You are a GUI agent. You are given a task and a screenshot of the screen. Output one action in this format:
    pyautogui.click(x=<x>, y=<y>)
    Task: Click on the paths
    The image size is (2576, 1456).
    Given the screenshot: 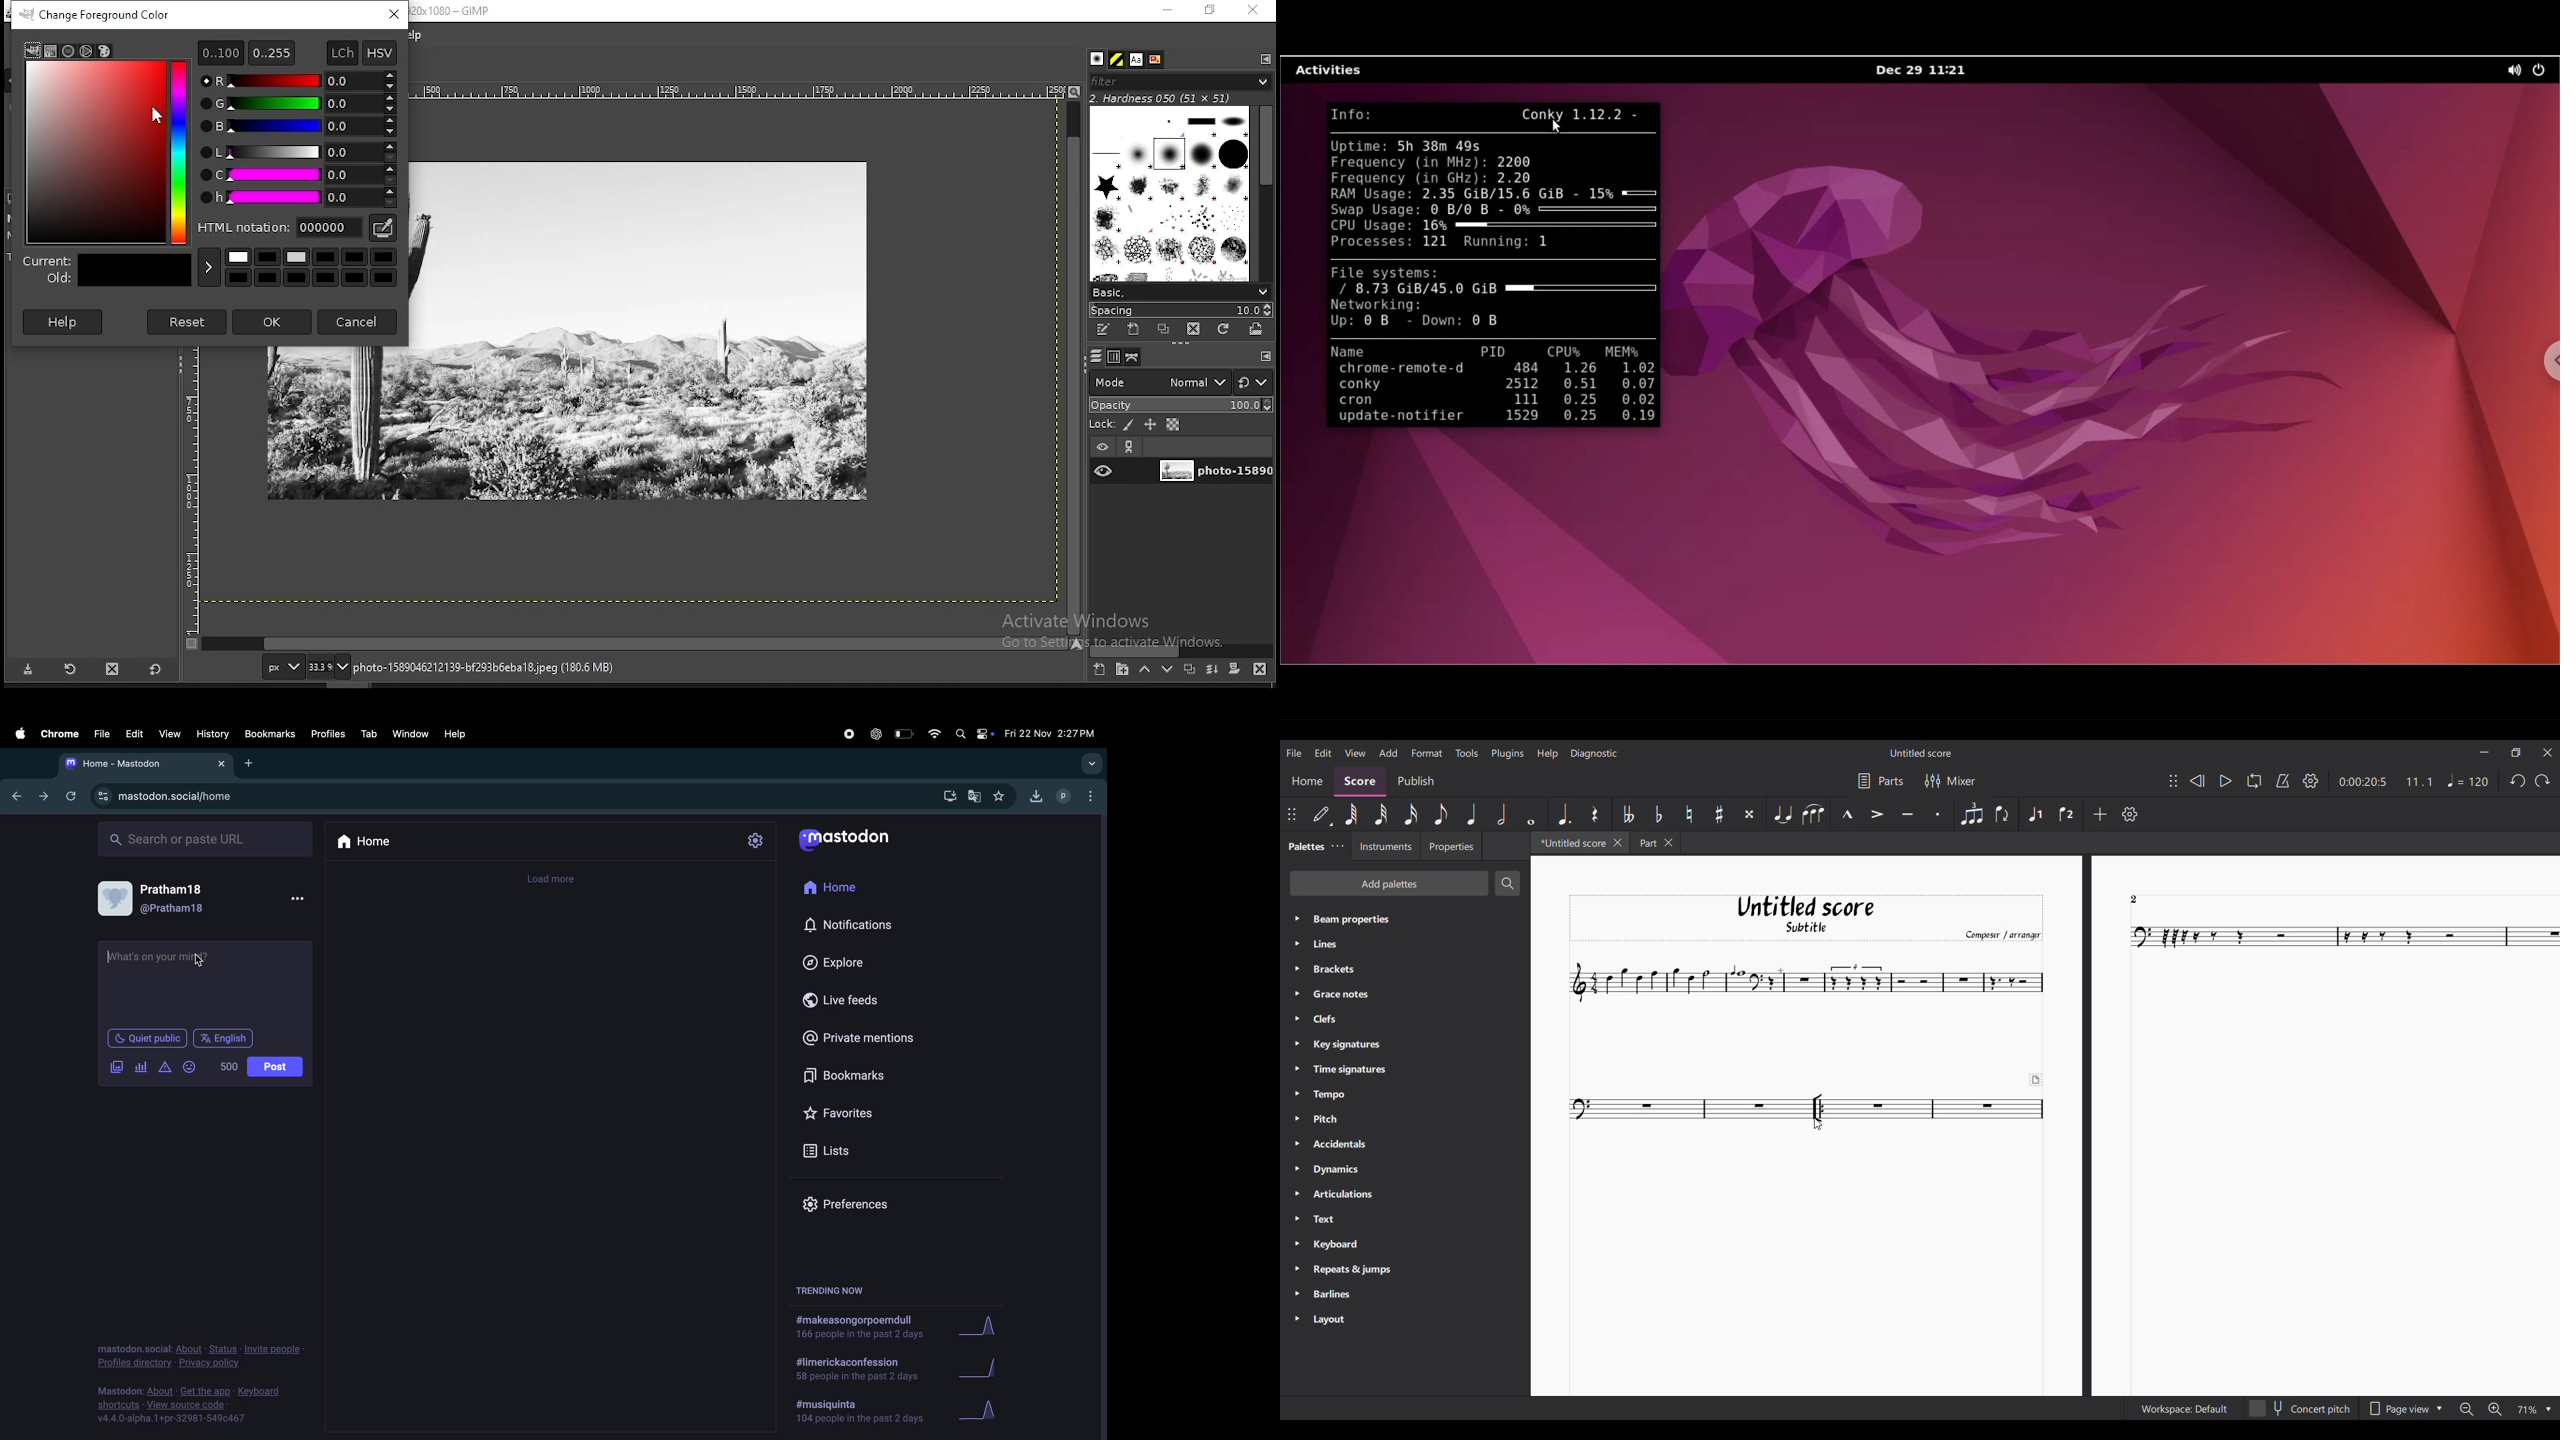 What is the action you would take?
    pyautogui.click(x=1135, y=357)
    